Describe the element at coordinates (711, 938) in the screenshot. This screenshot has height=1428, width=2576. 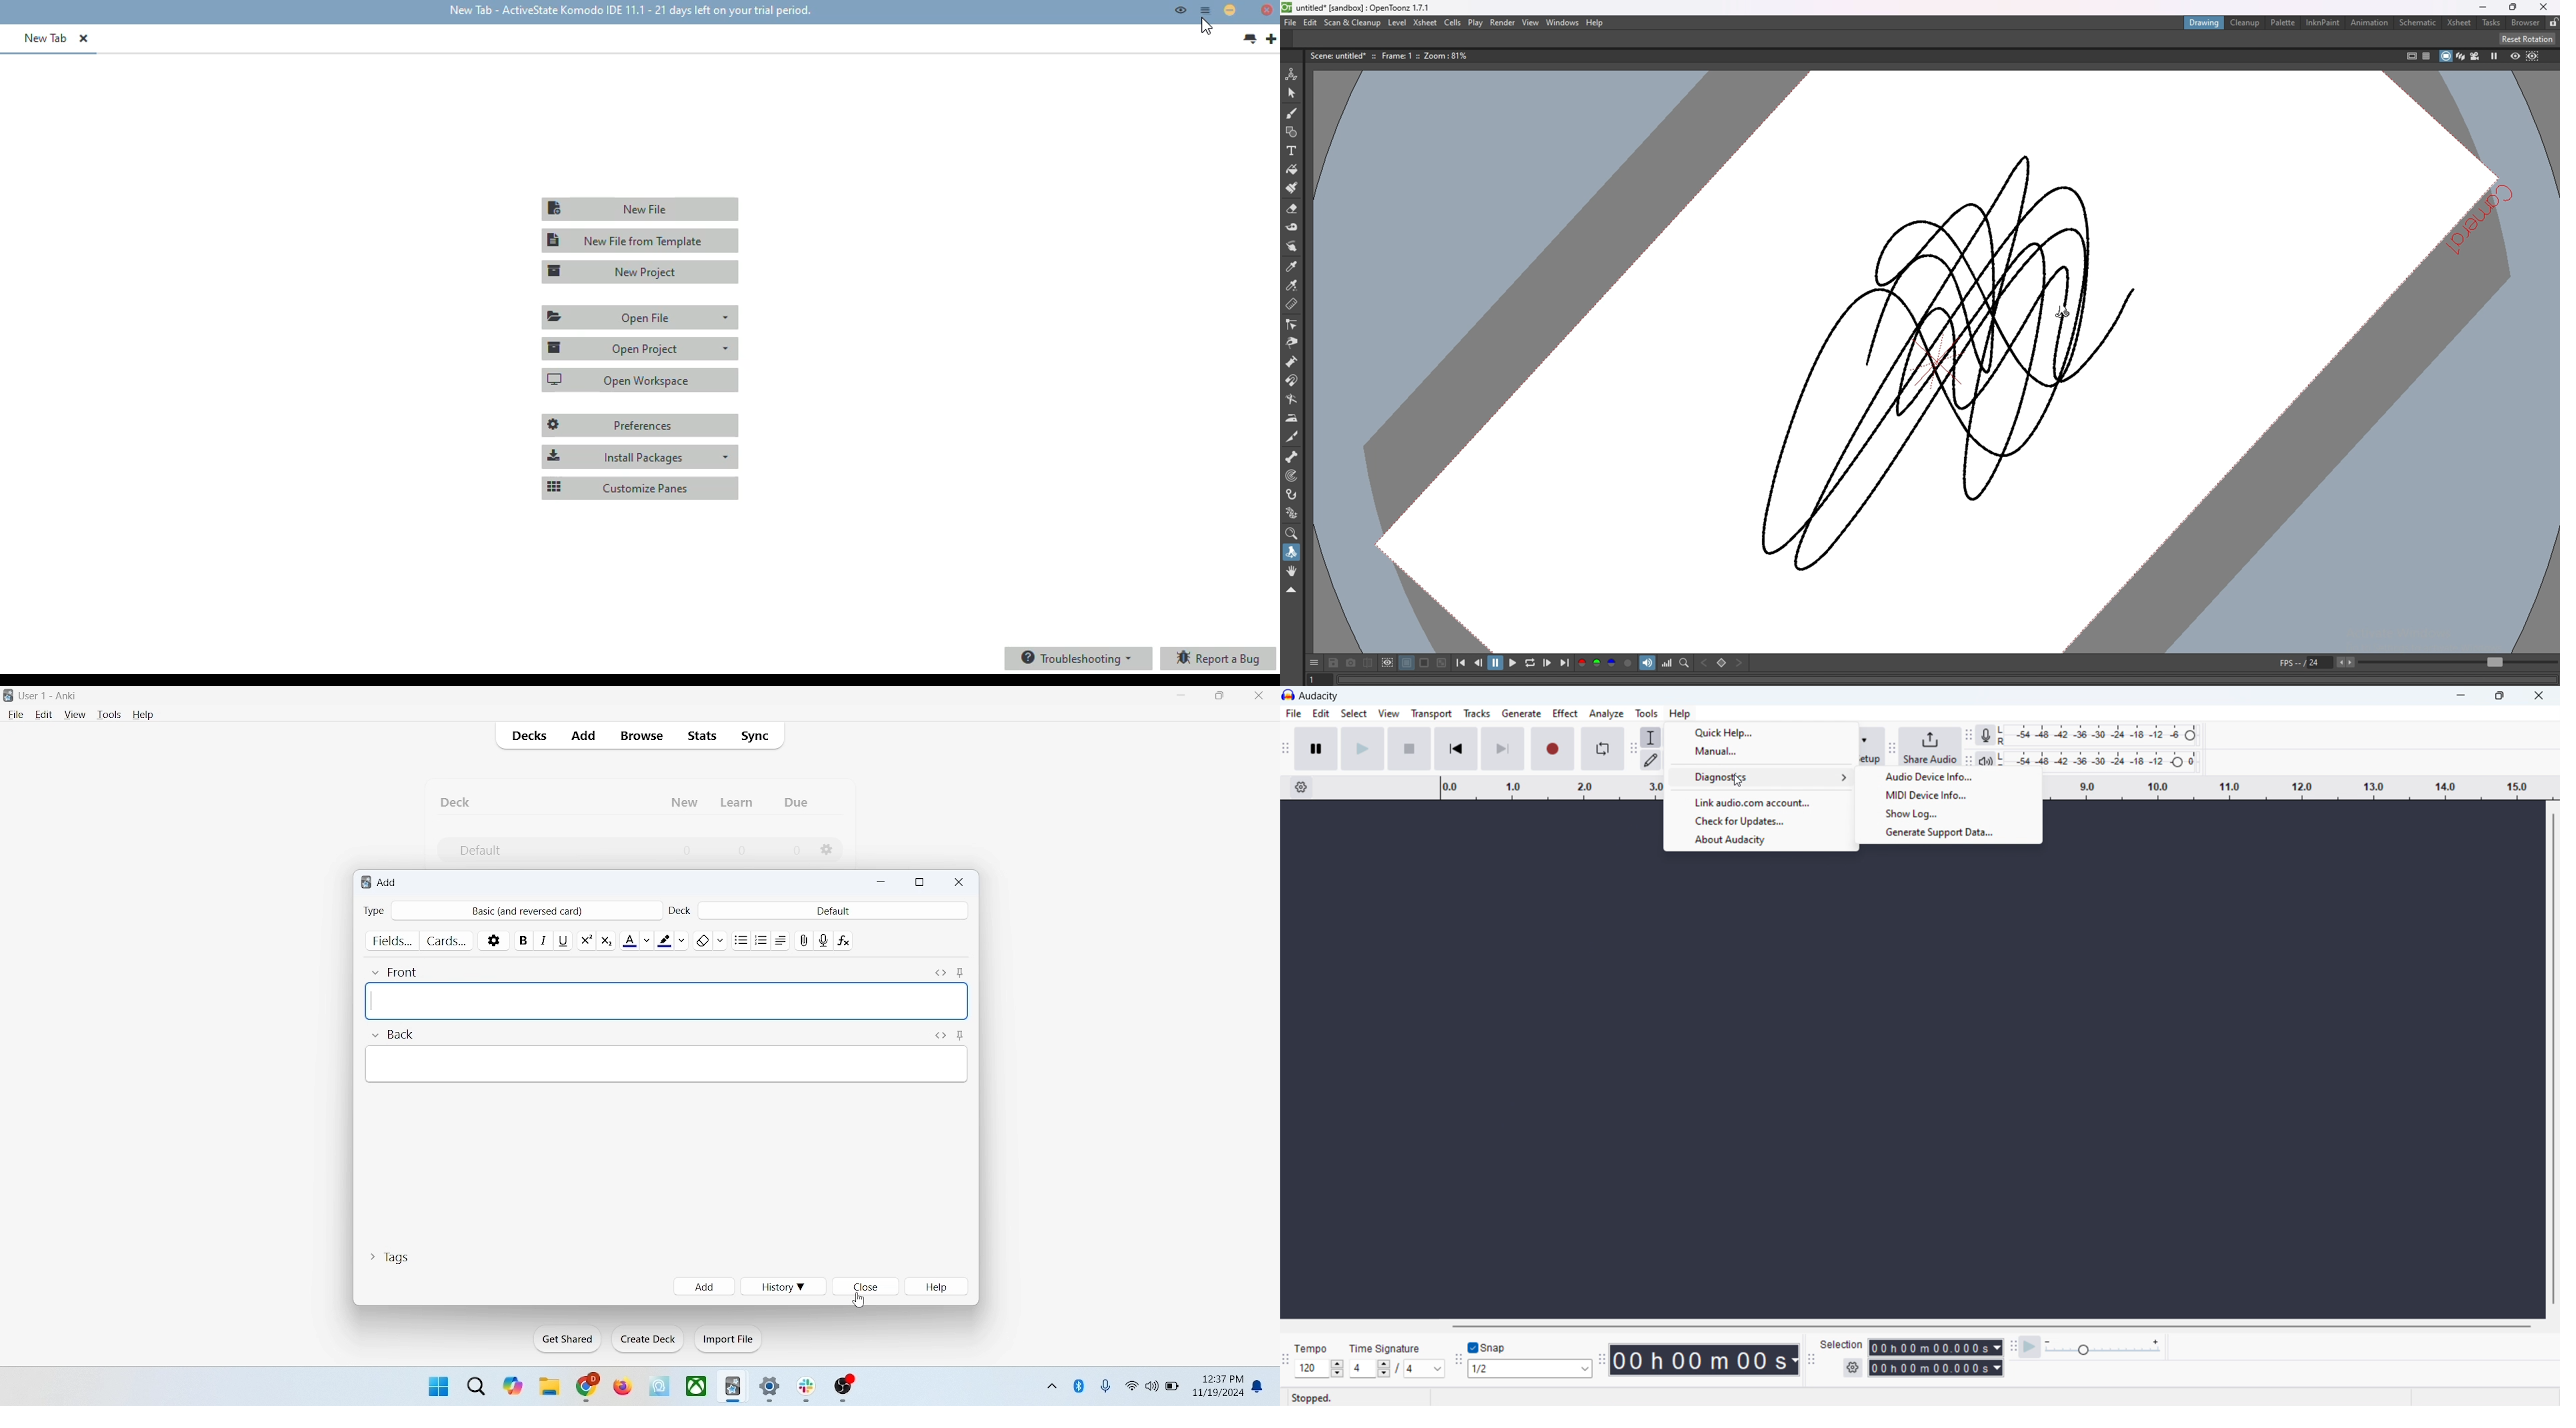
I see `remove formatting` at that location.